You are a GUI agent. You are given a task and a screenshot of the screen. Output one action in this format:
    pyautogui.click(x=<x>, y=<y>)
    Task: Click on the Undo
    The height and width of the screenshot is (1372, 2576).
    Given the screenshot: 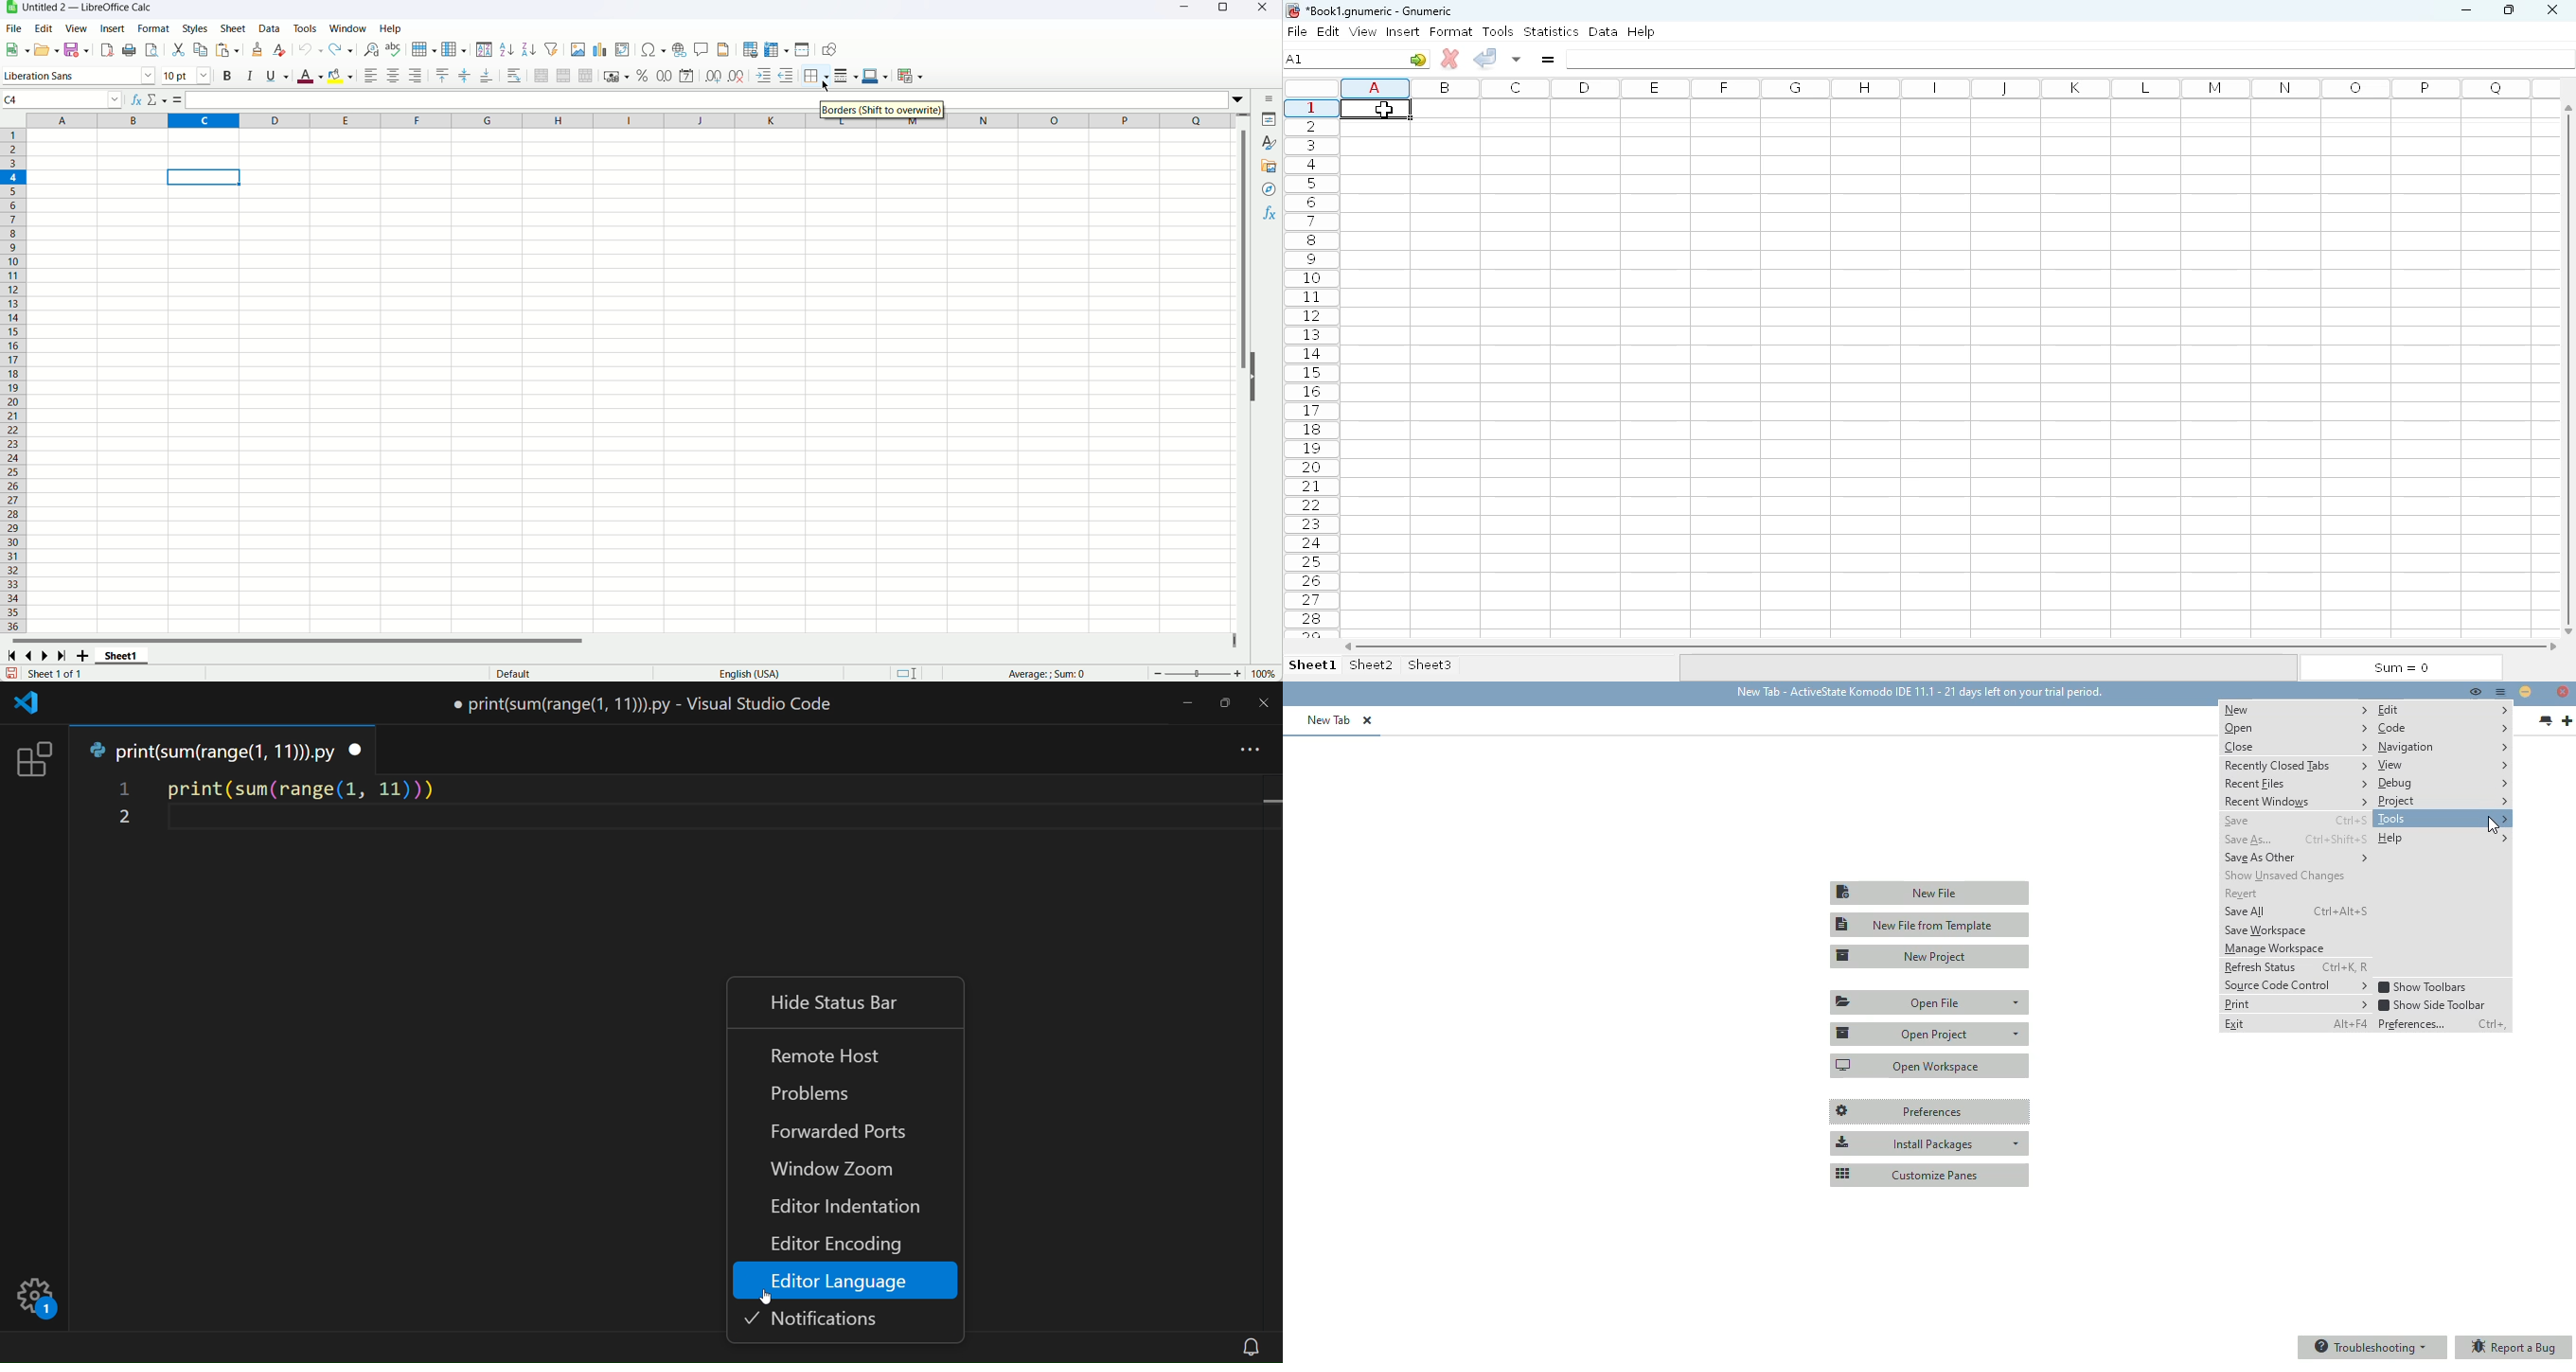 What is the action you would take?
    pyautogui.click(x=311, y=48)
    